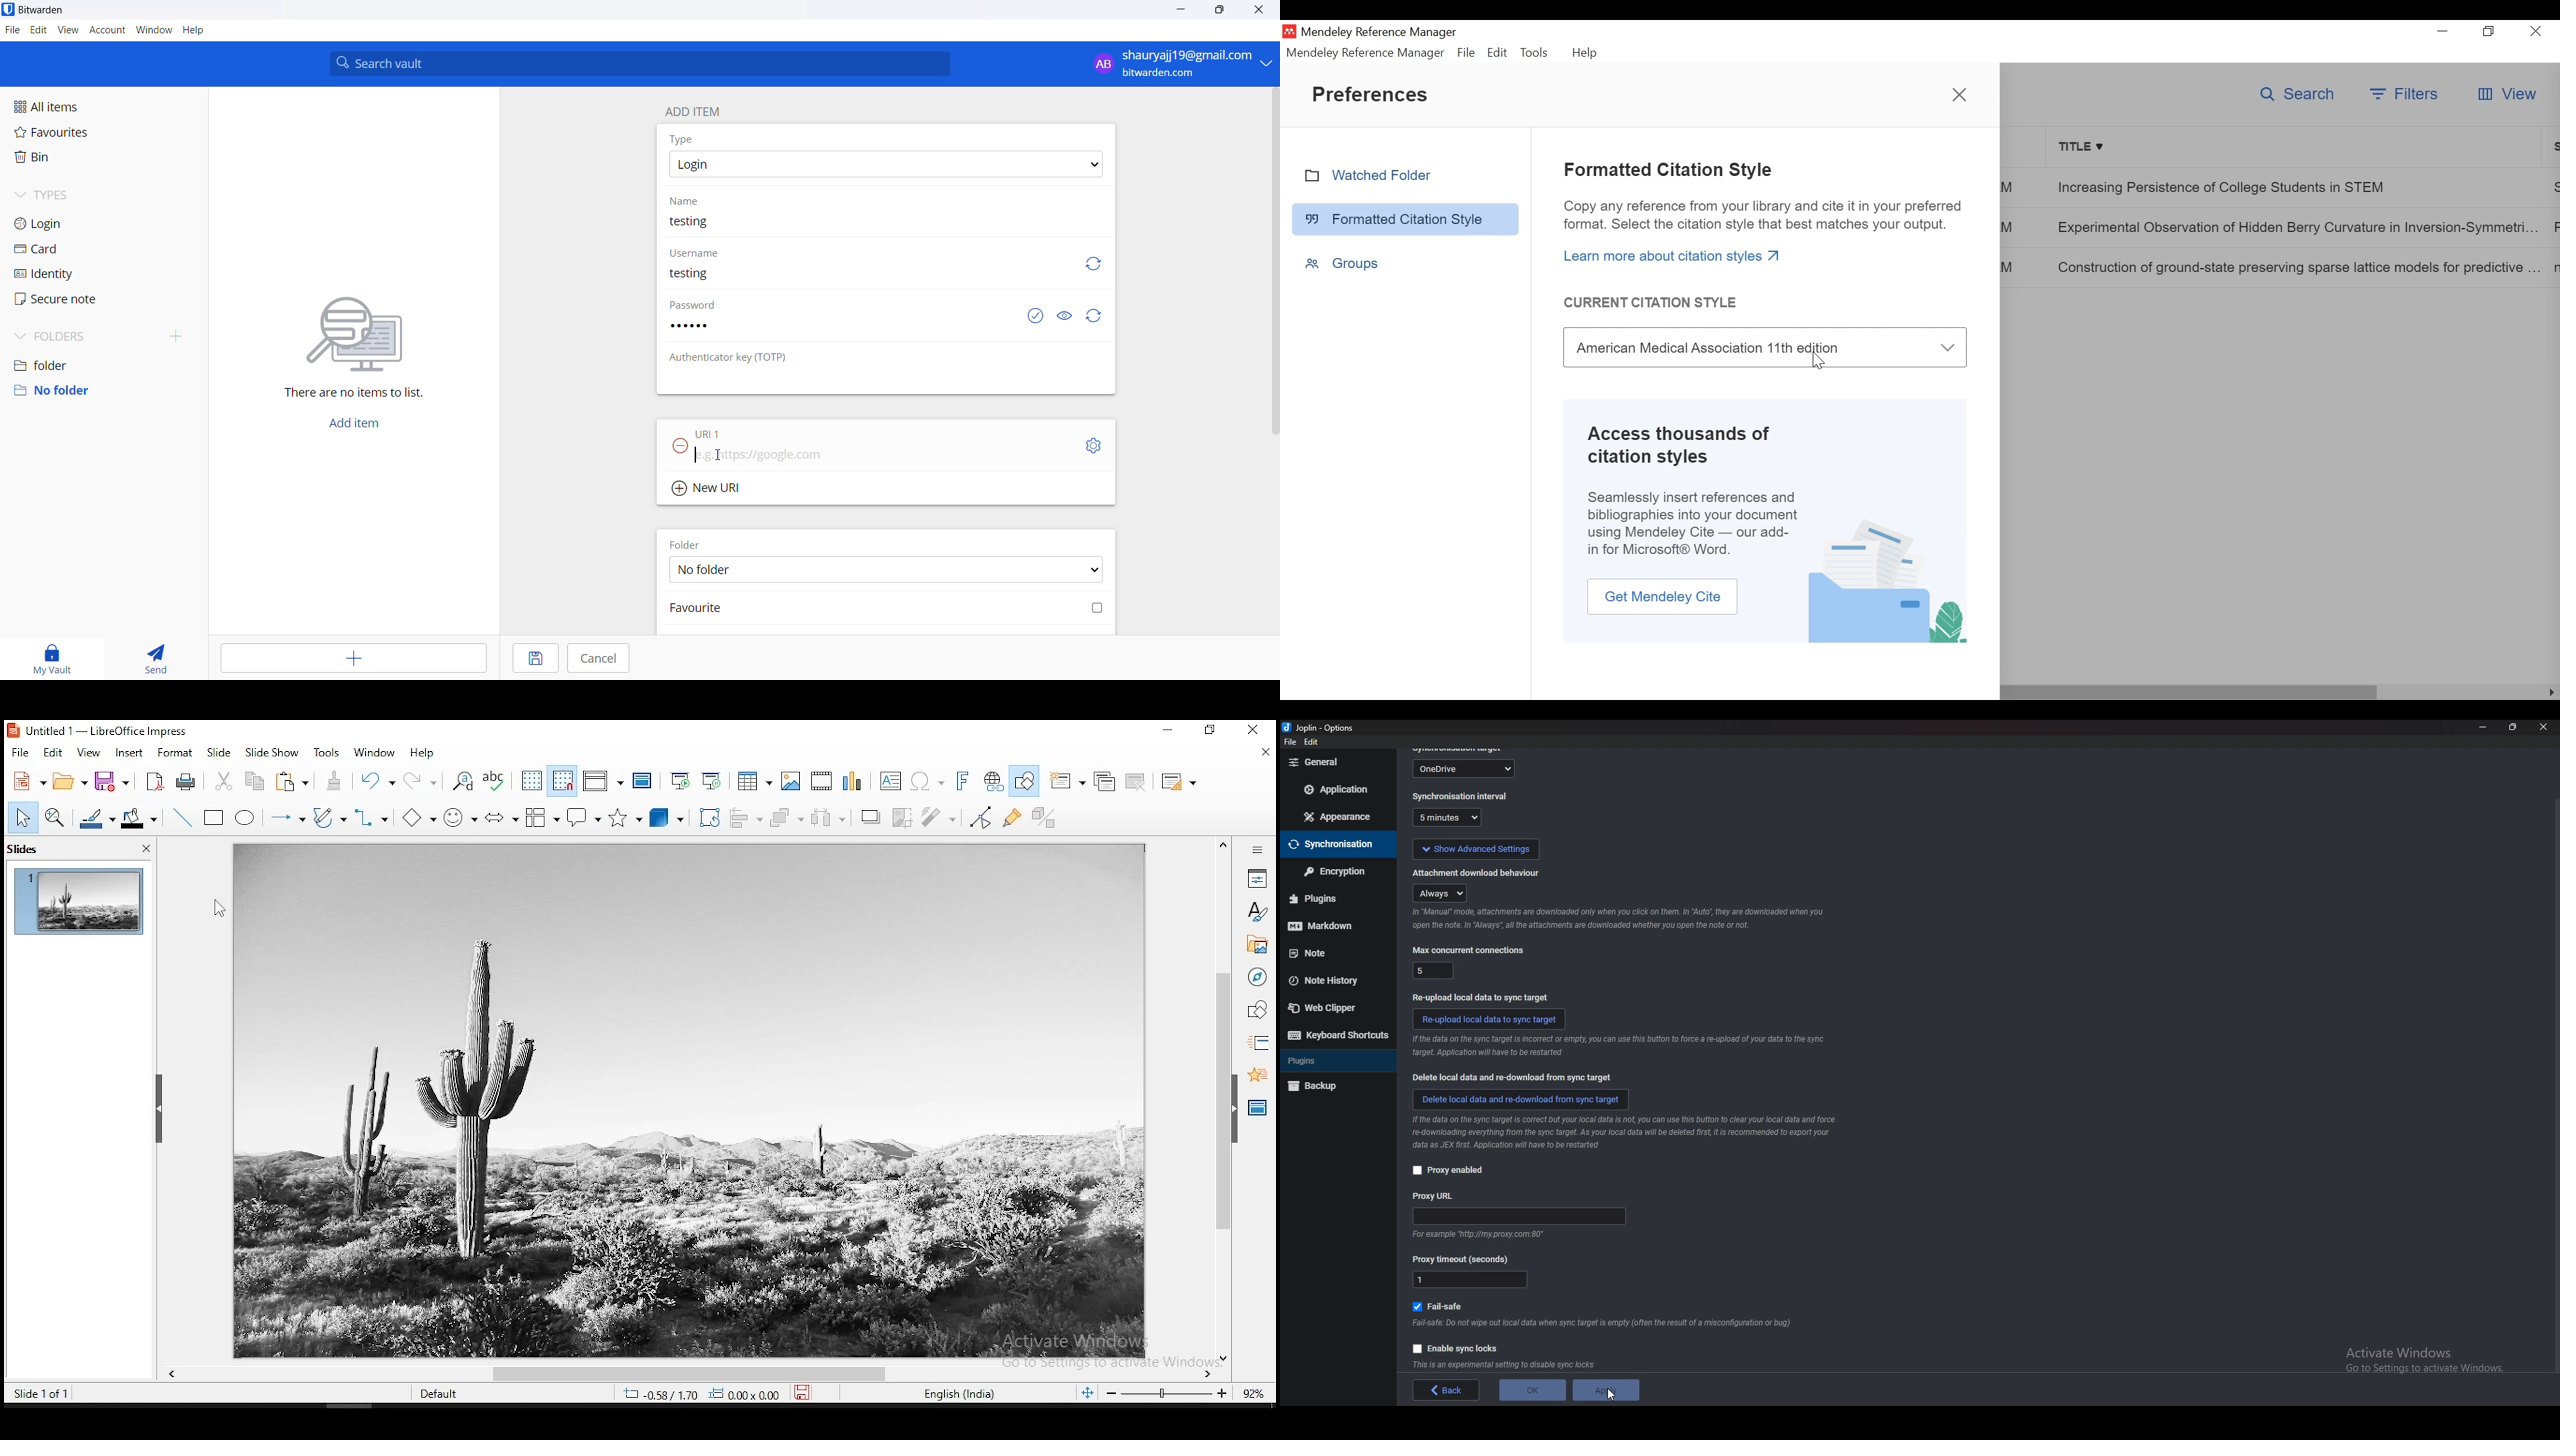 Image resolution: width=2576 pixels, height=1456 pixels. I want to click on info, so click(1475, 1235).